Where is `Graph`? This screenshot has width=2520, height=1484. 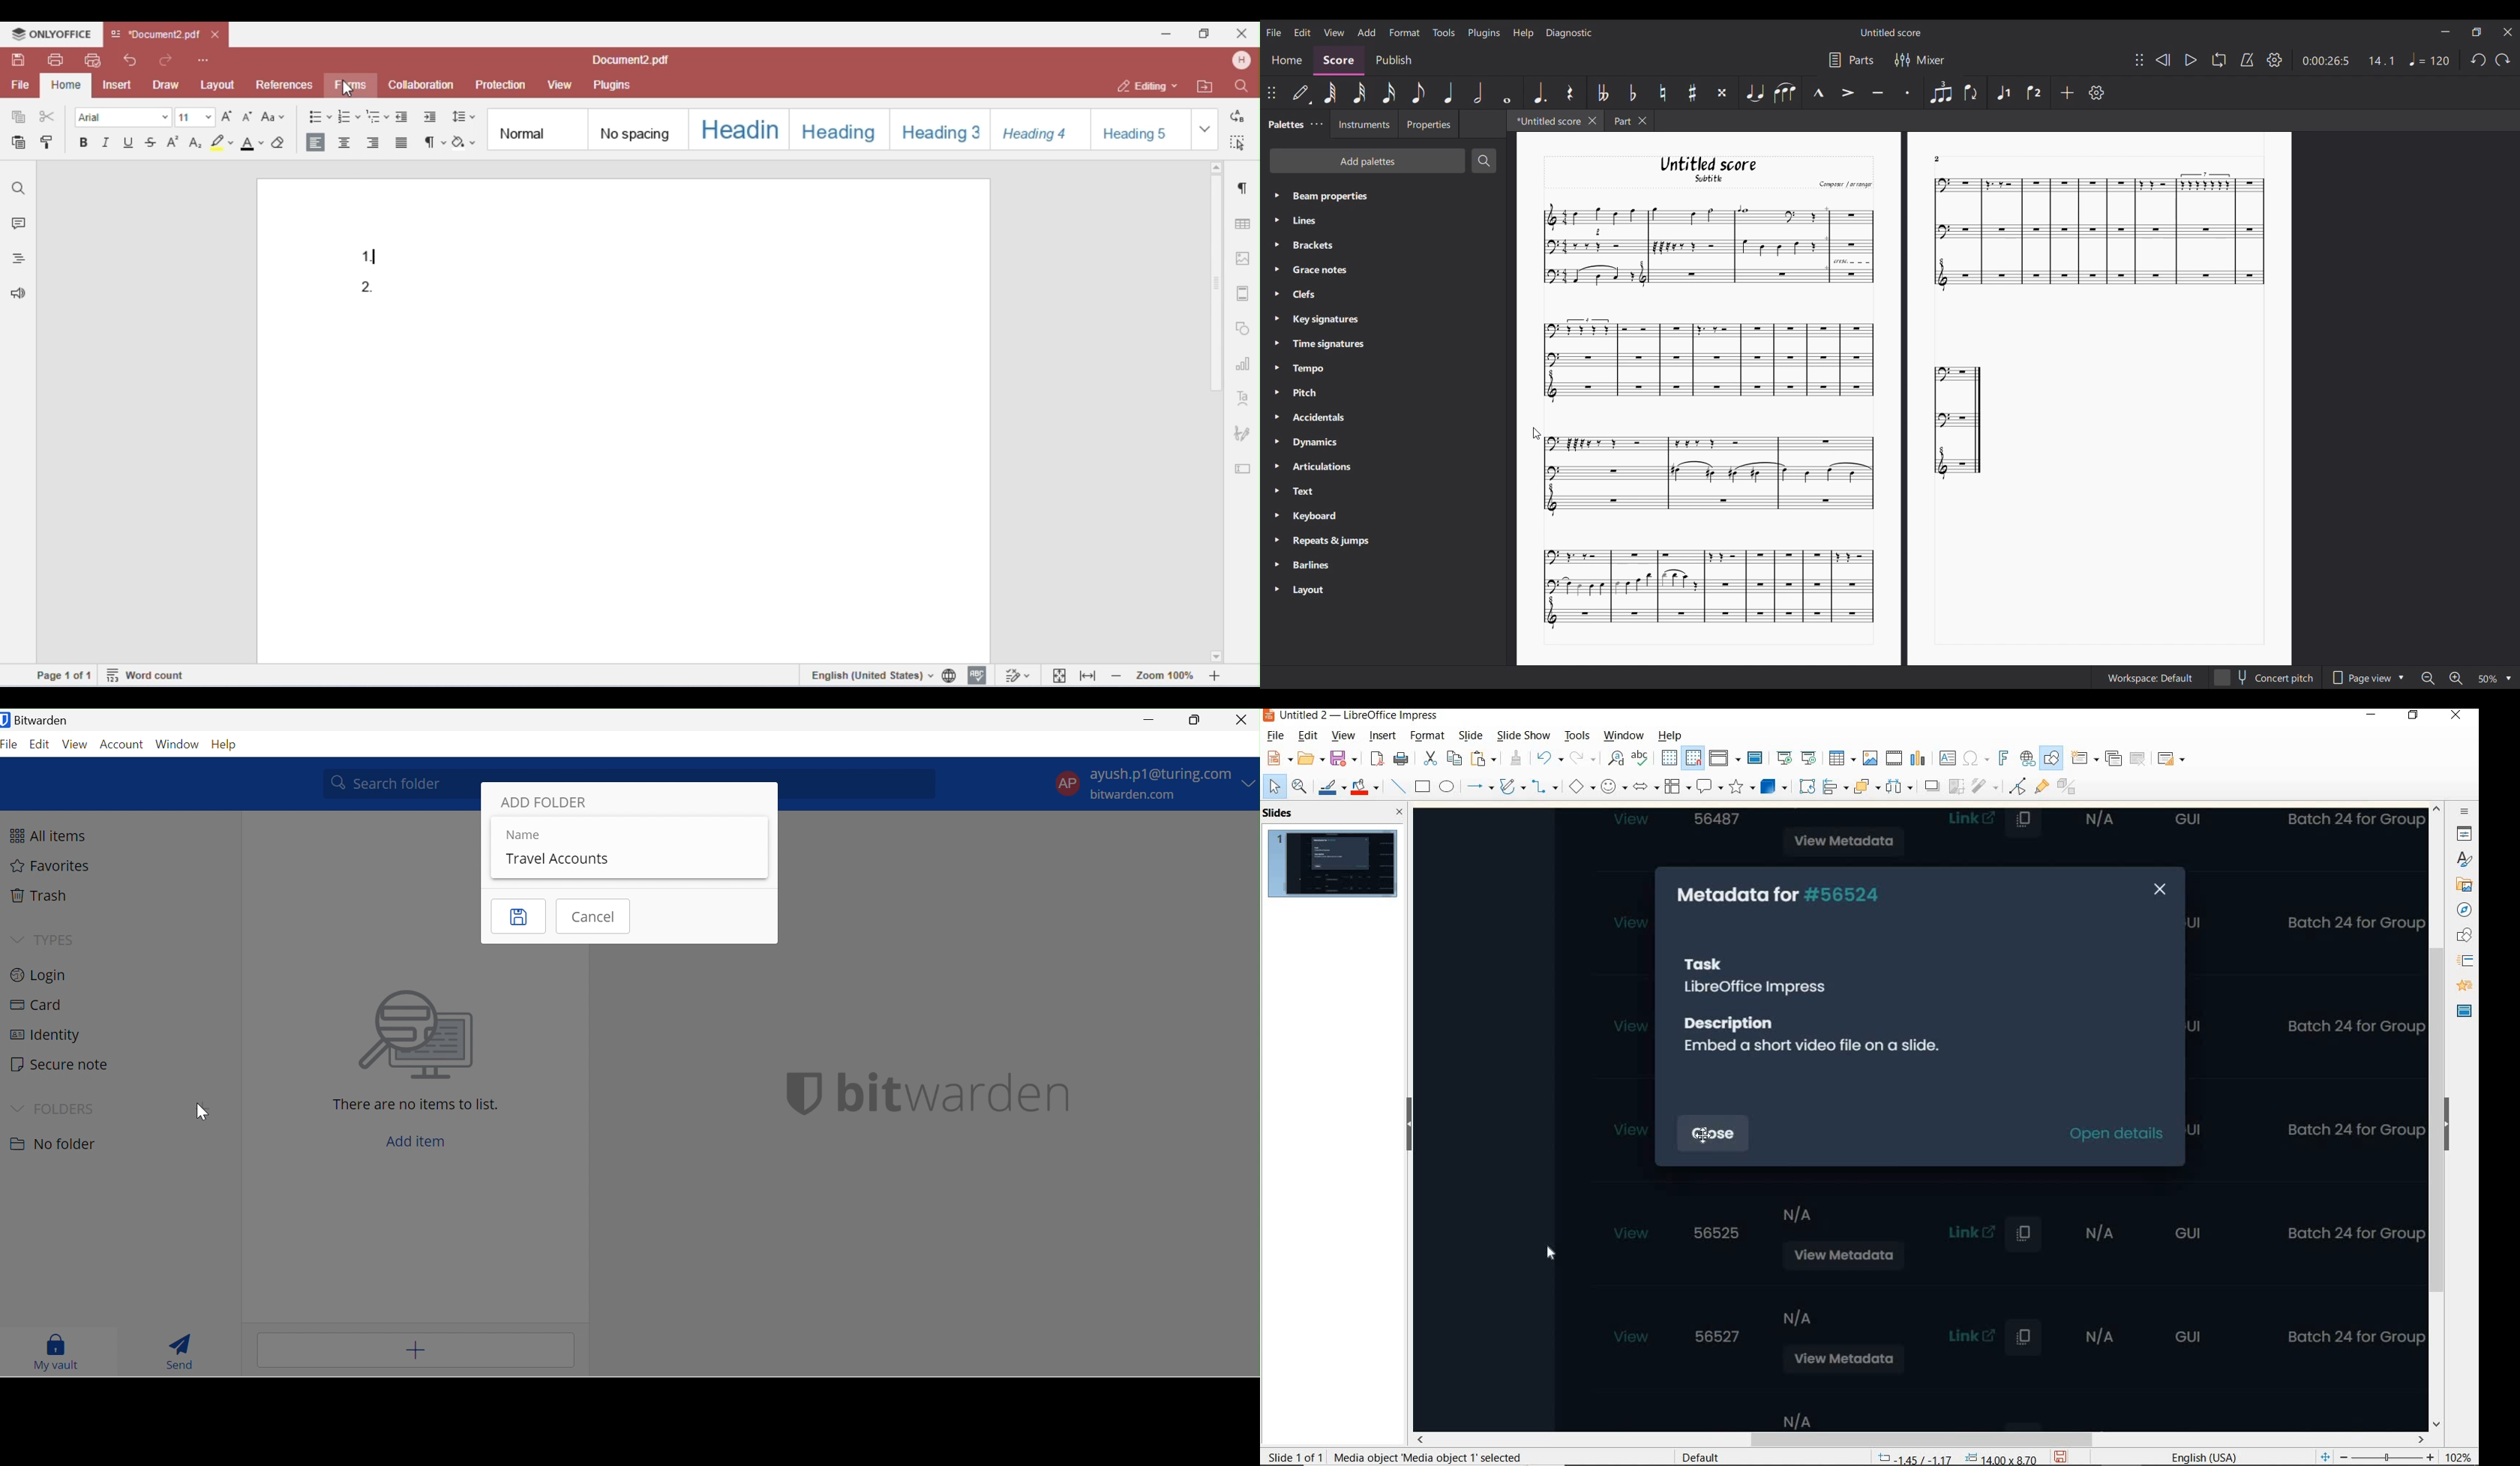
Graph is located at coordinates (1706, 245).